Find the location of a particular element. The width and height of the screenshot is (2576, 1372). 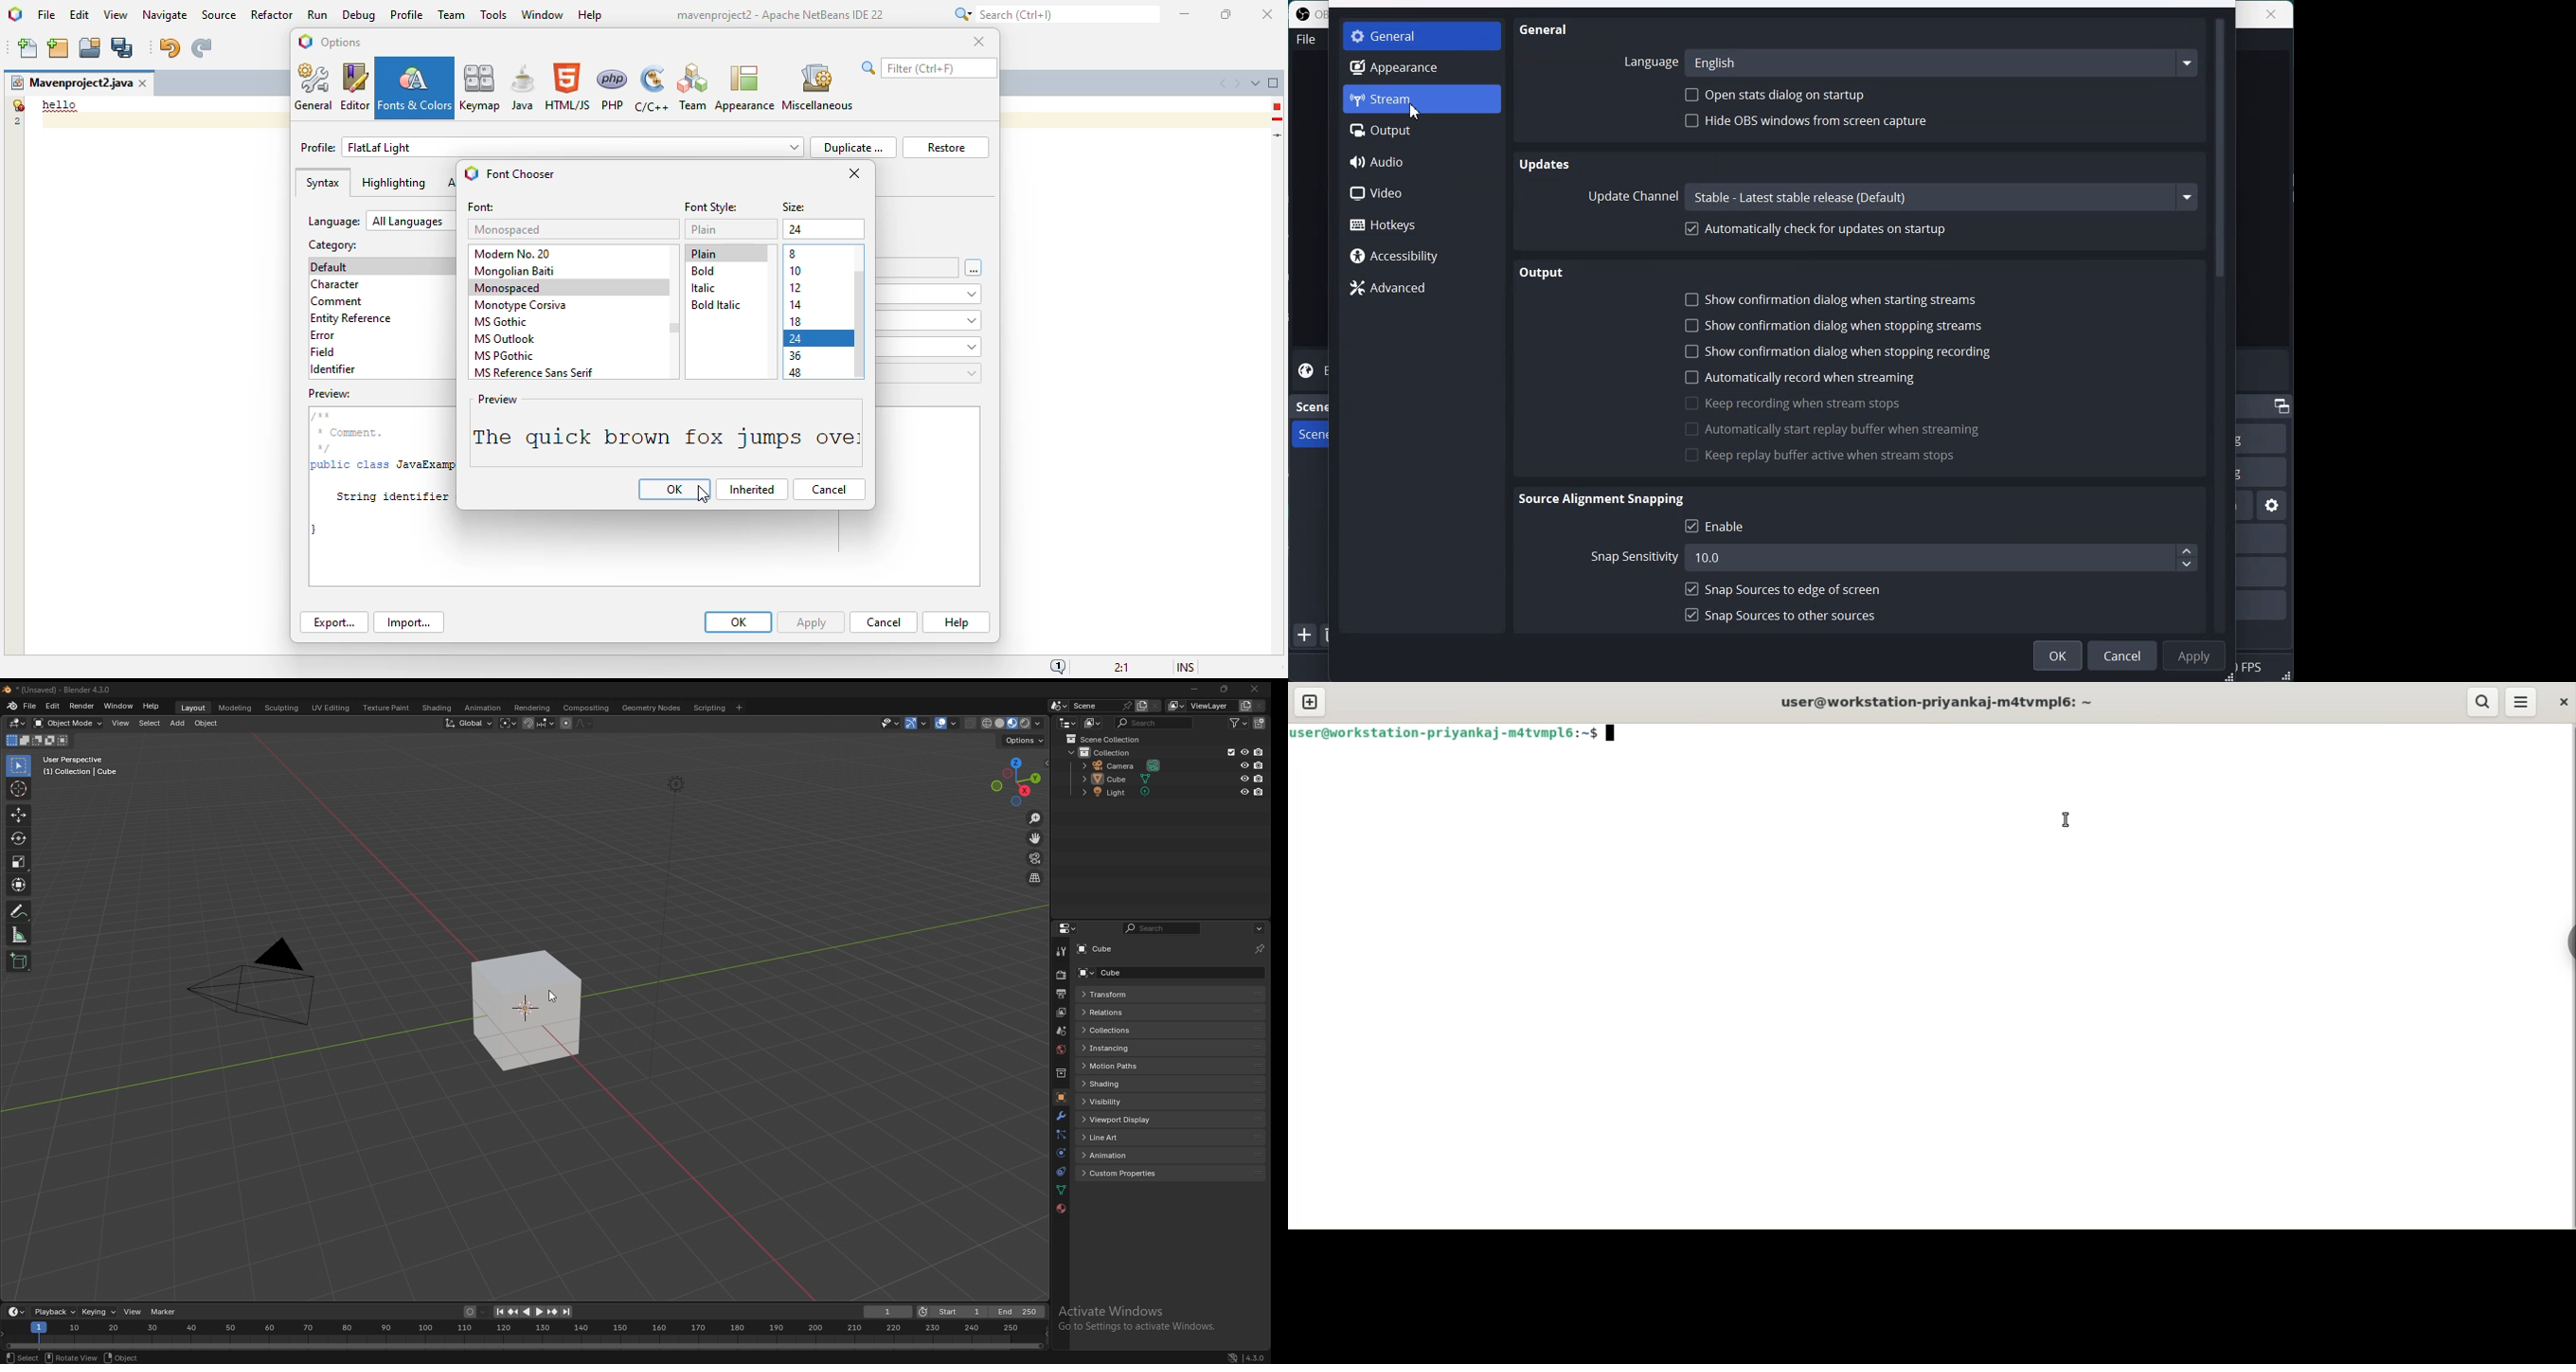

Show confirmation dialog when stopping recording is located at coordinates (1836, 351).